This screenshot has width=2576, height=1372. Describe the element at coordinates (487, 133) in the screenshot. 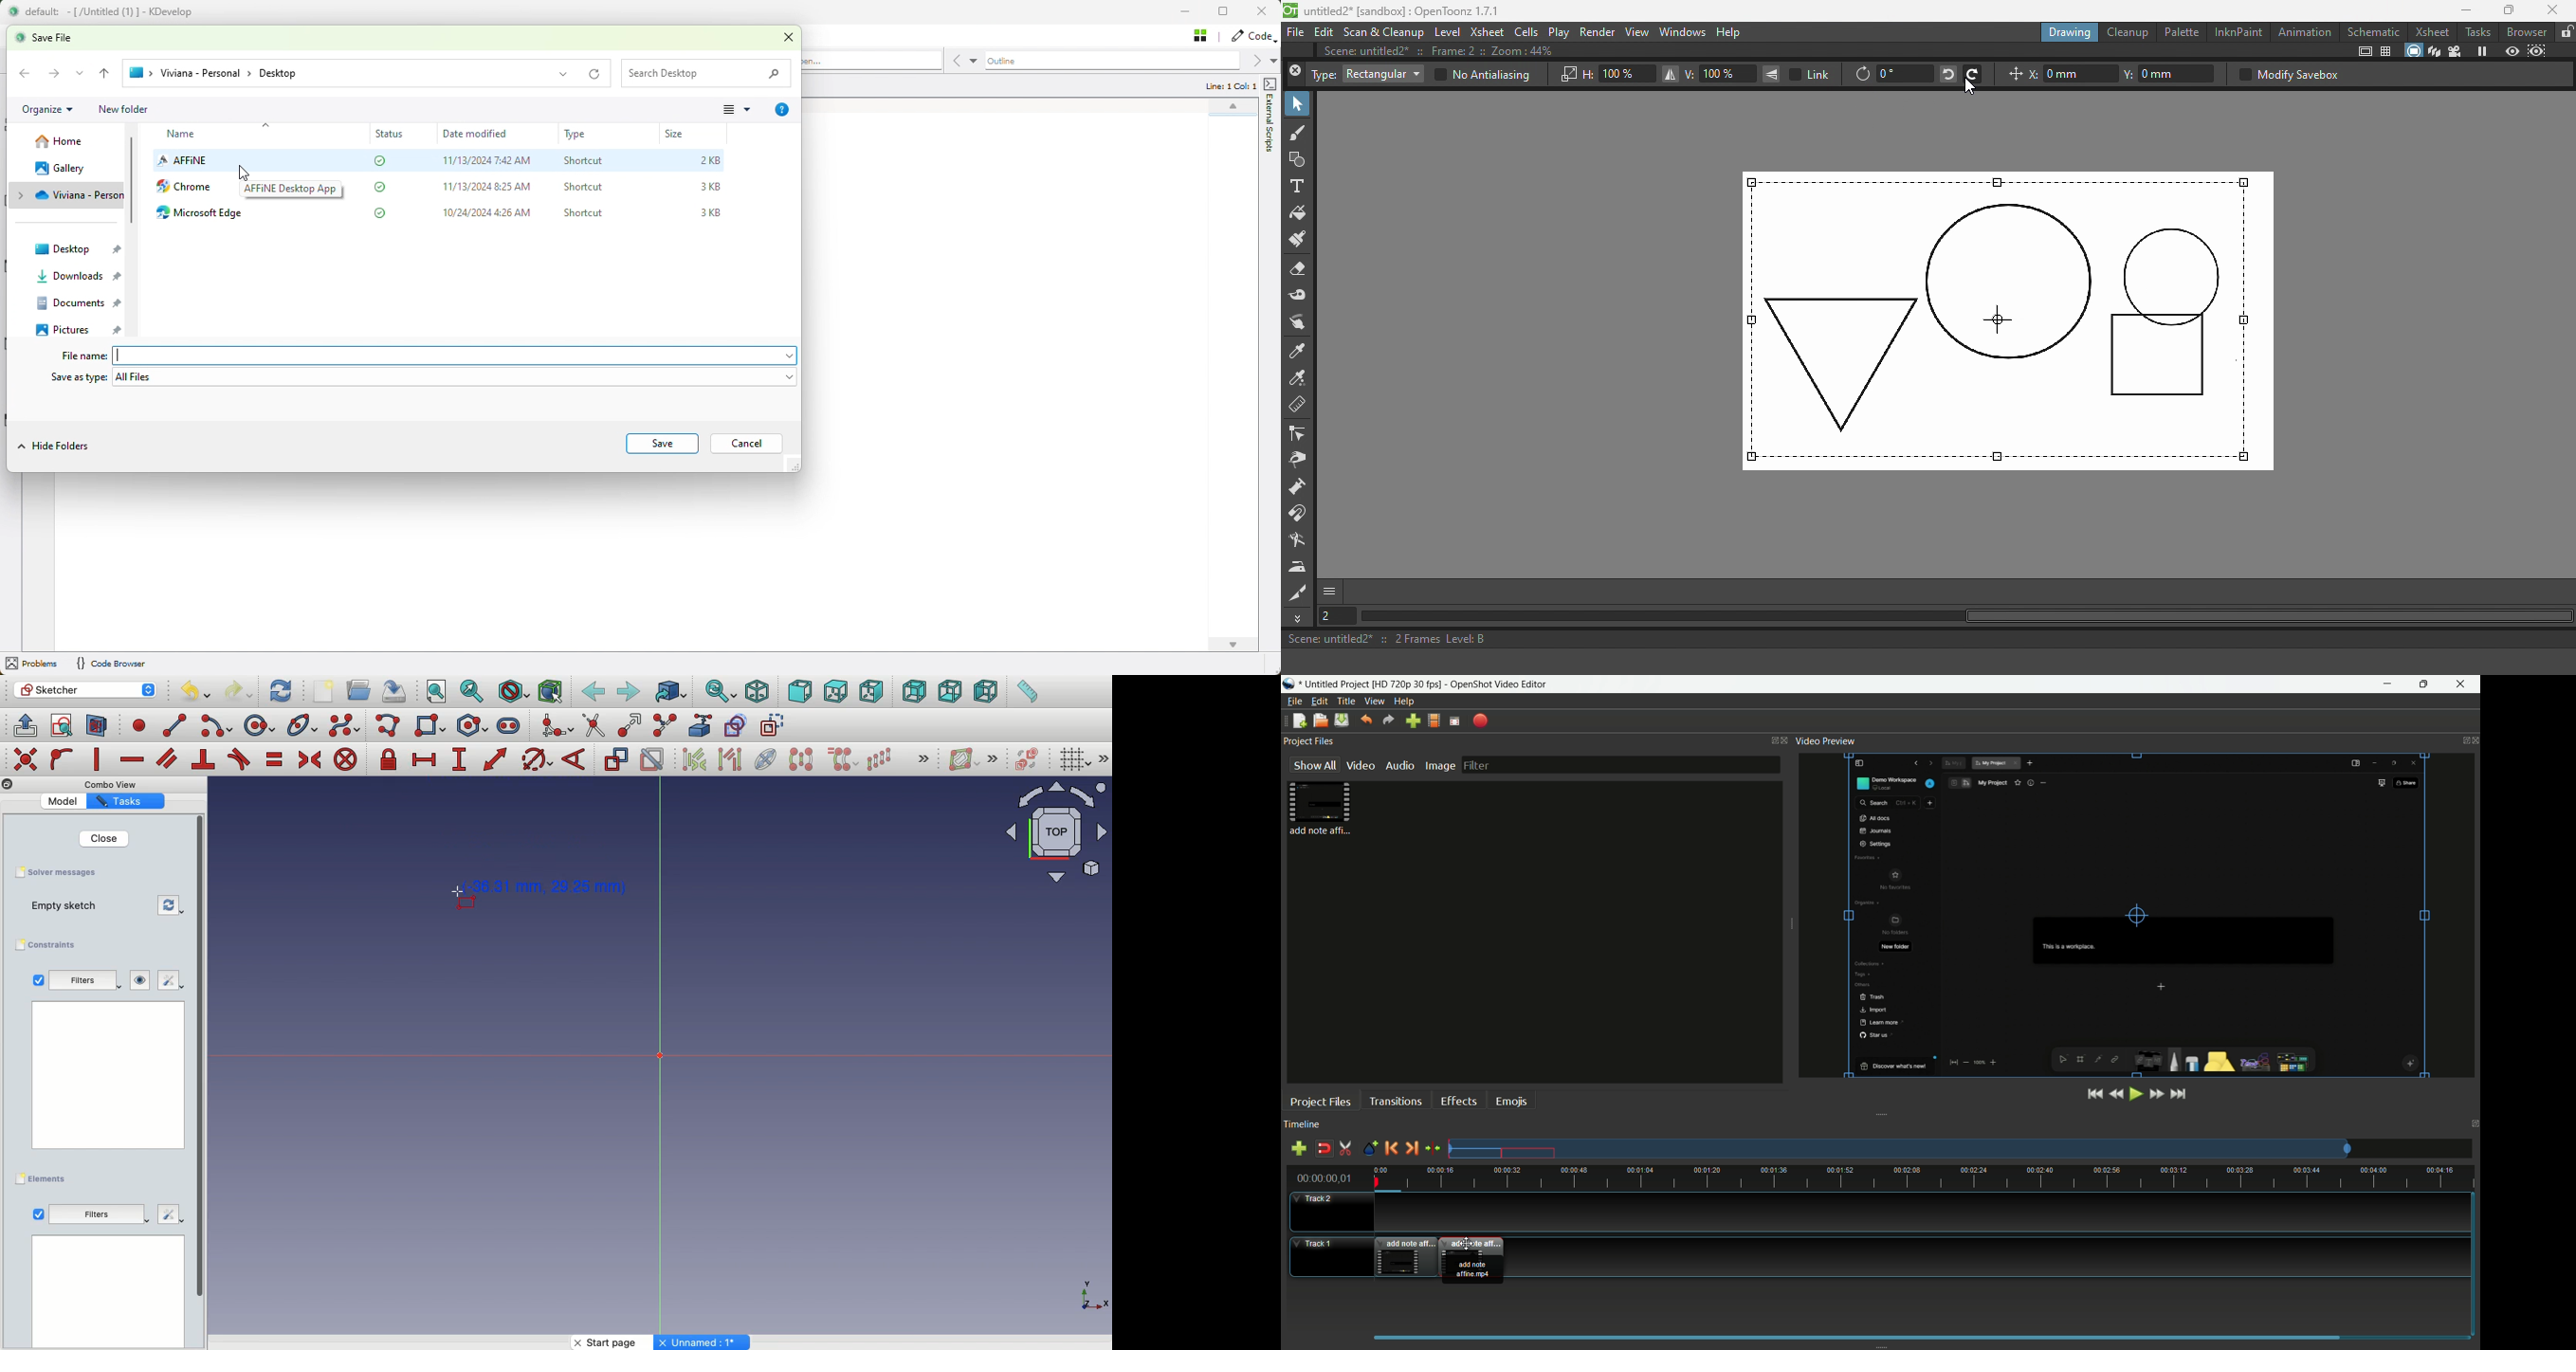

I see `date modified` at that location.